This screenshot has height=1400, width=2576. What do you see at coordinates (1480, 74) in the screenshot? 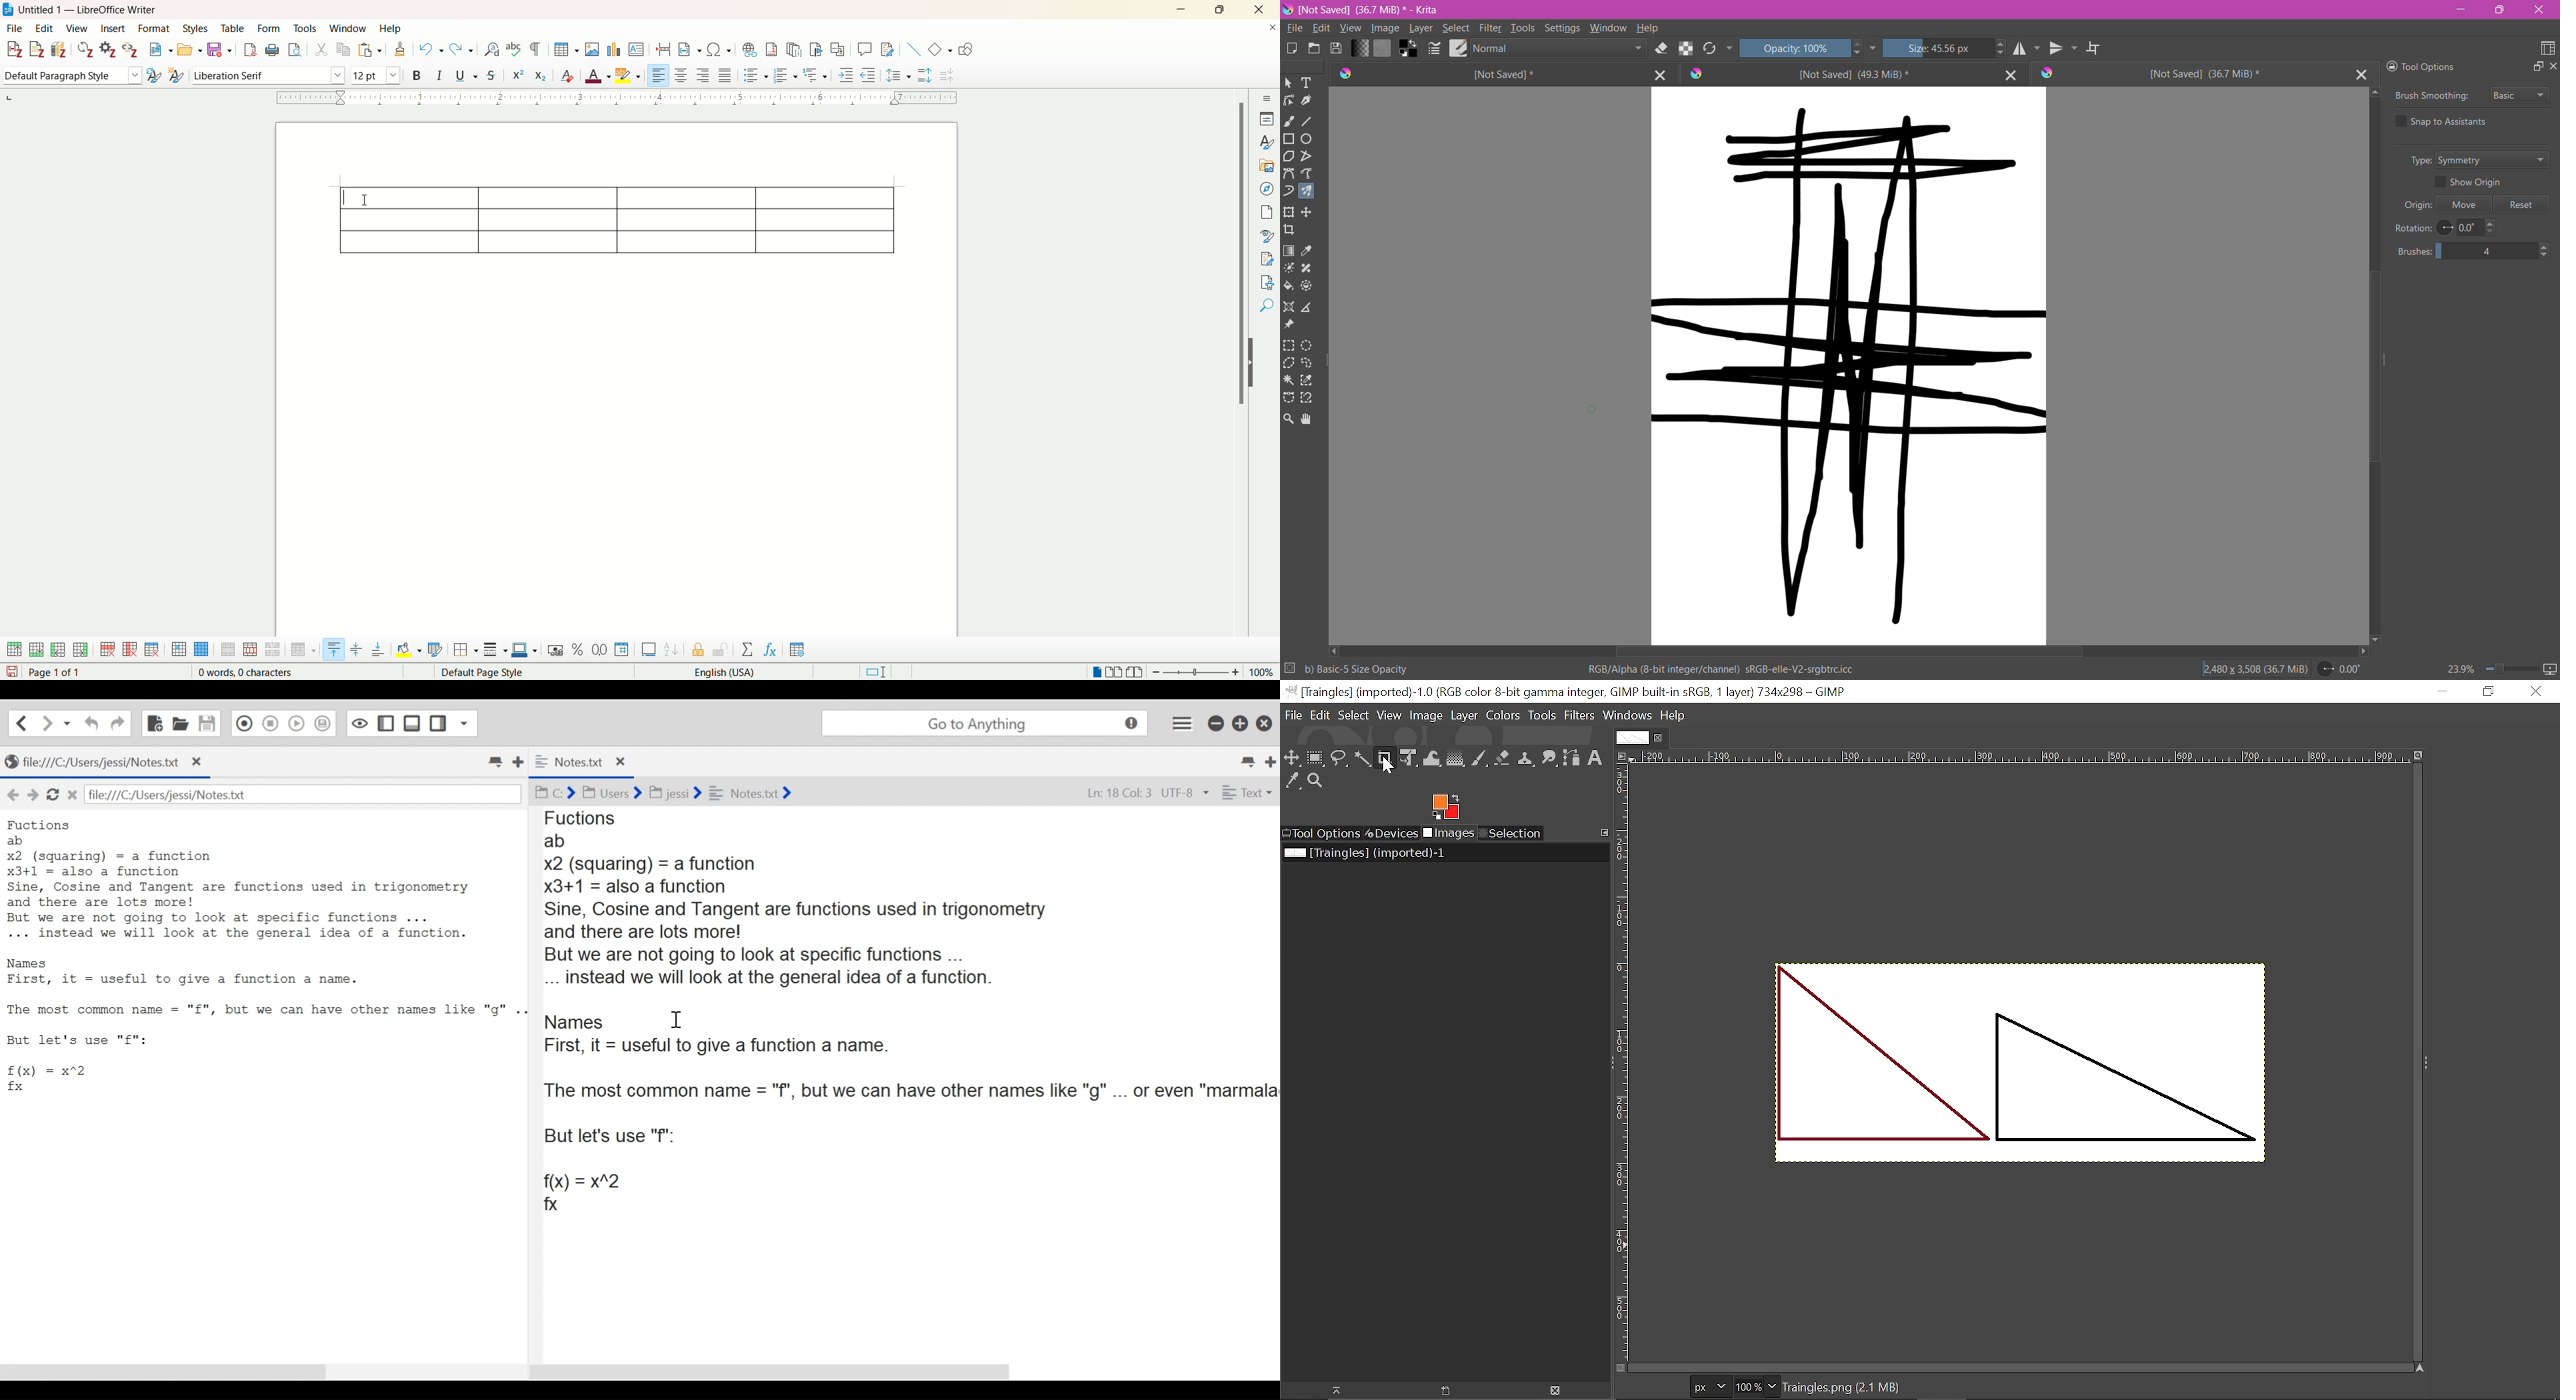
I see `Unsaved Document Tab1` at bounding box center [1480, 74].